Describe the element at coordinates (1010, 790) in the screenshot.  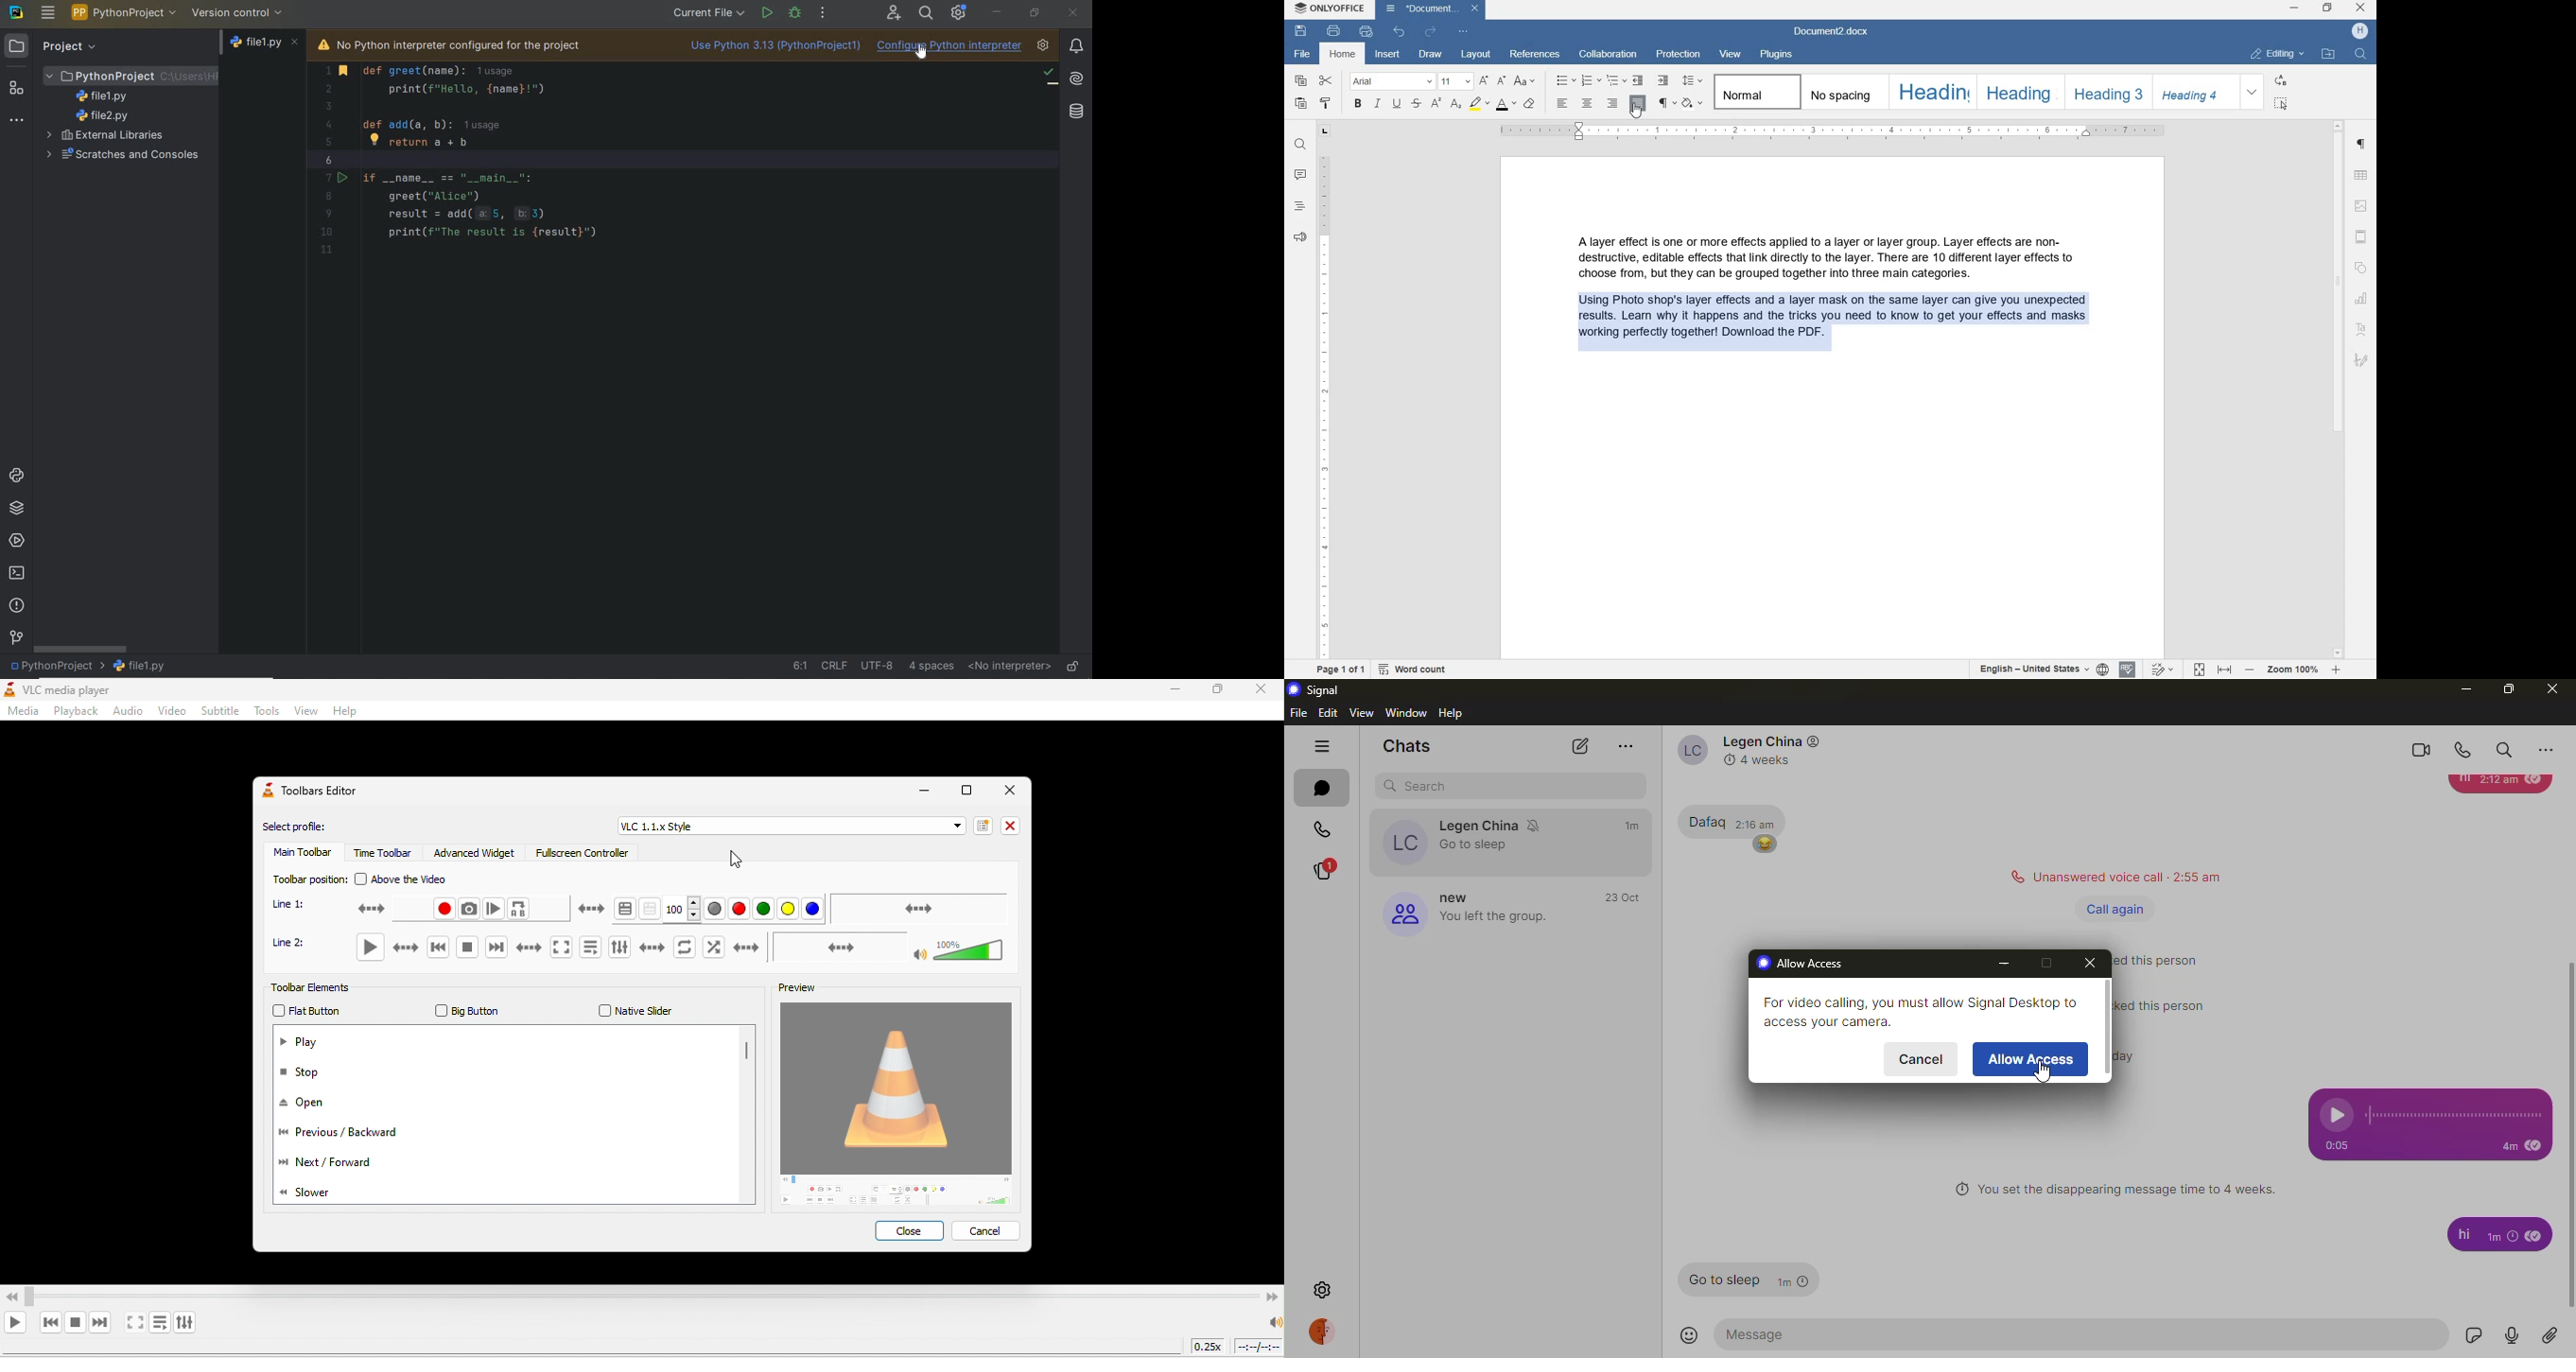
I see `Close` at that location.